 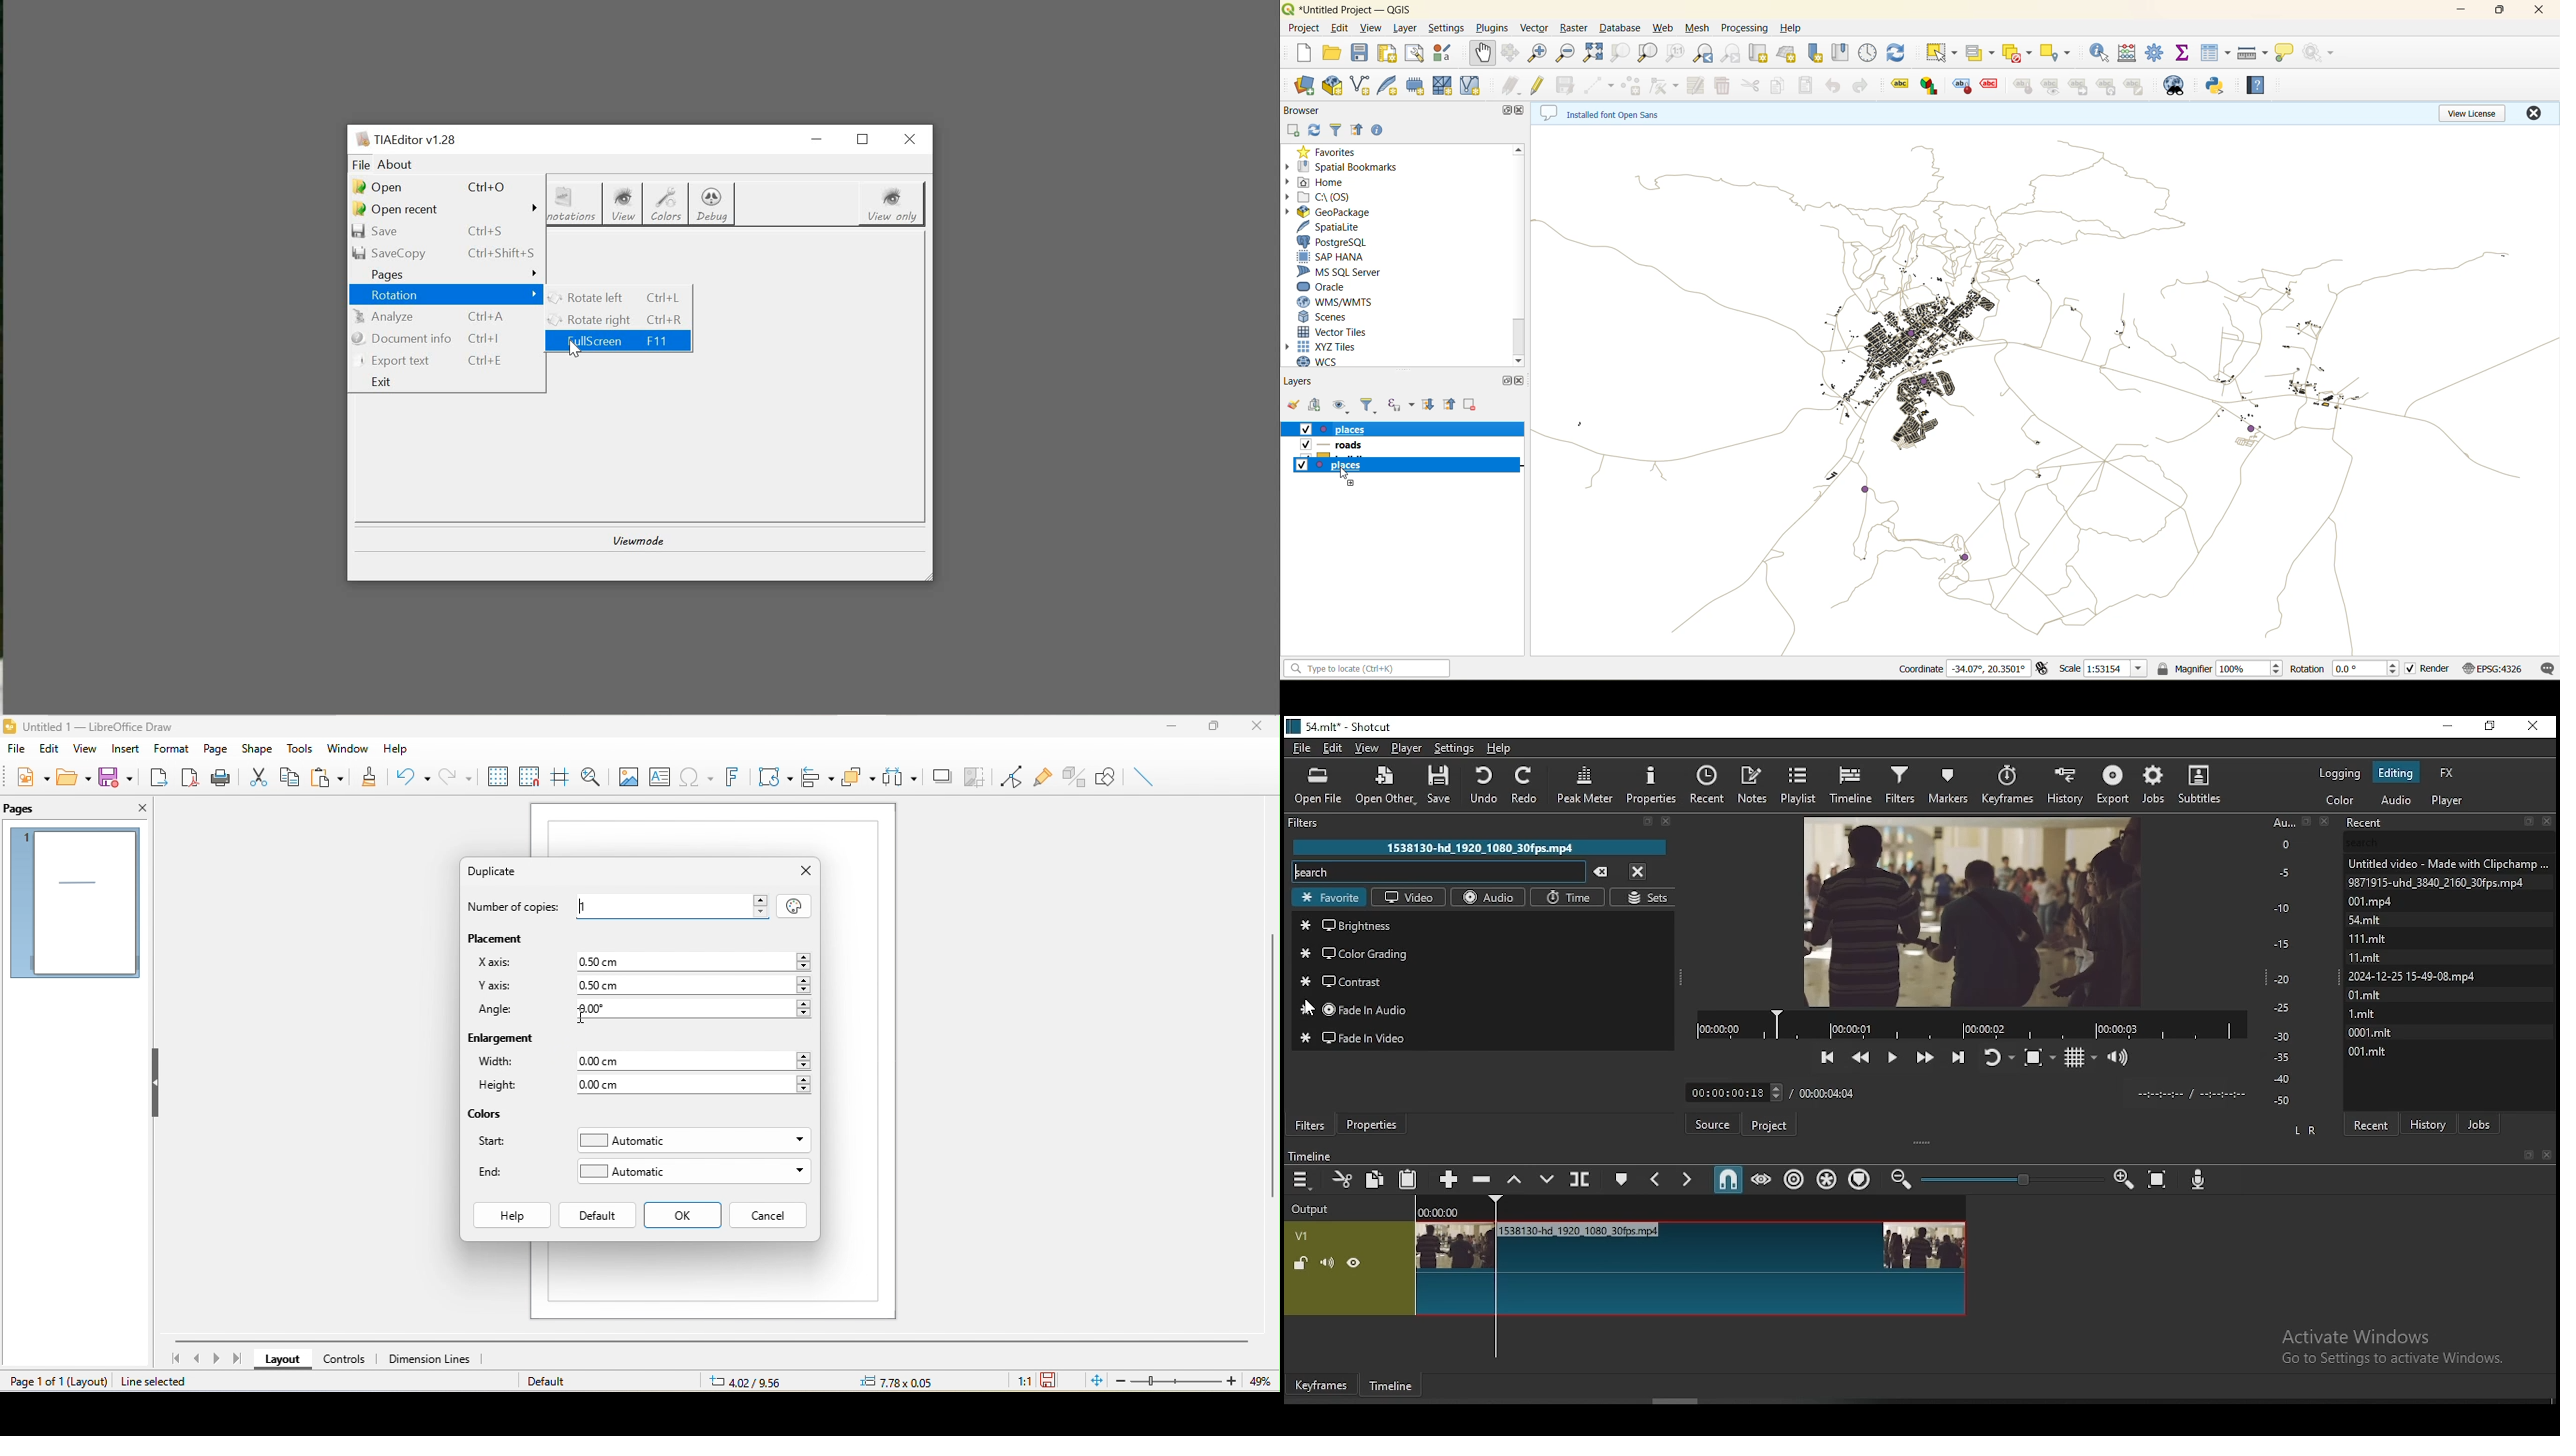 I want to click on align objects, so click(x=819, y=778).